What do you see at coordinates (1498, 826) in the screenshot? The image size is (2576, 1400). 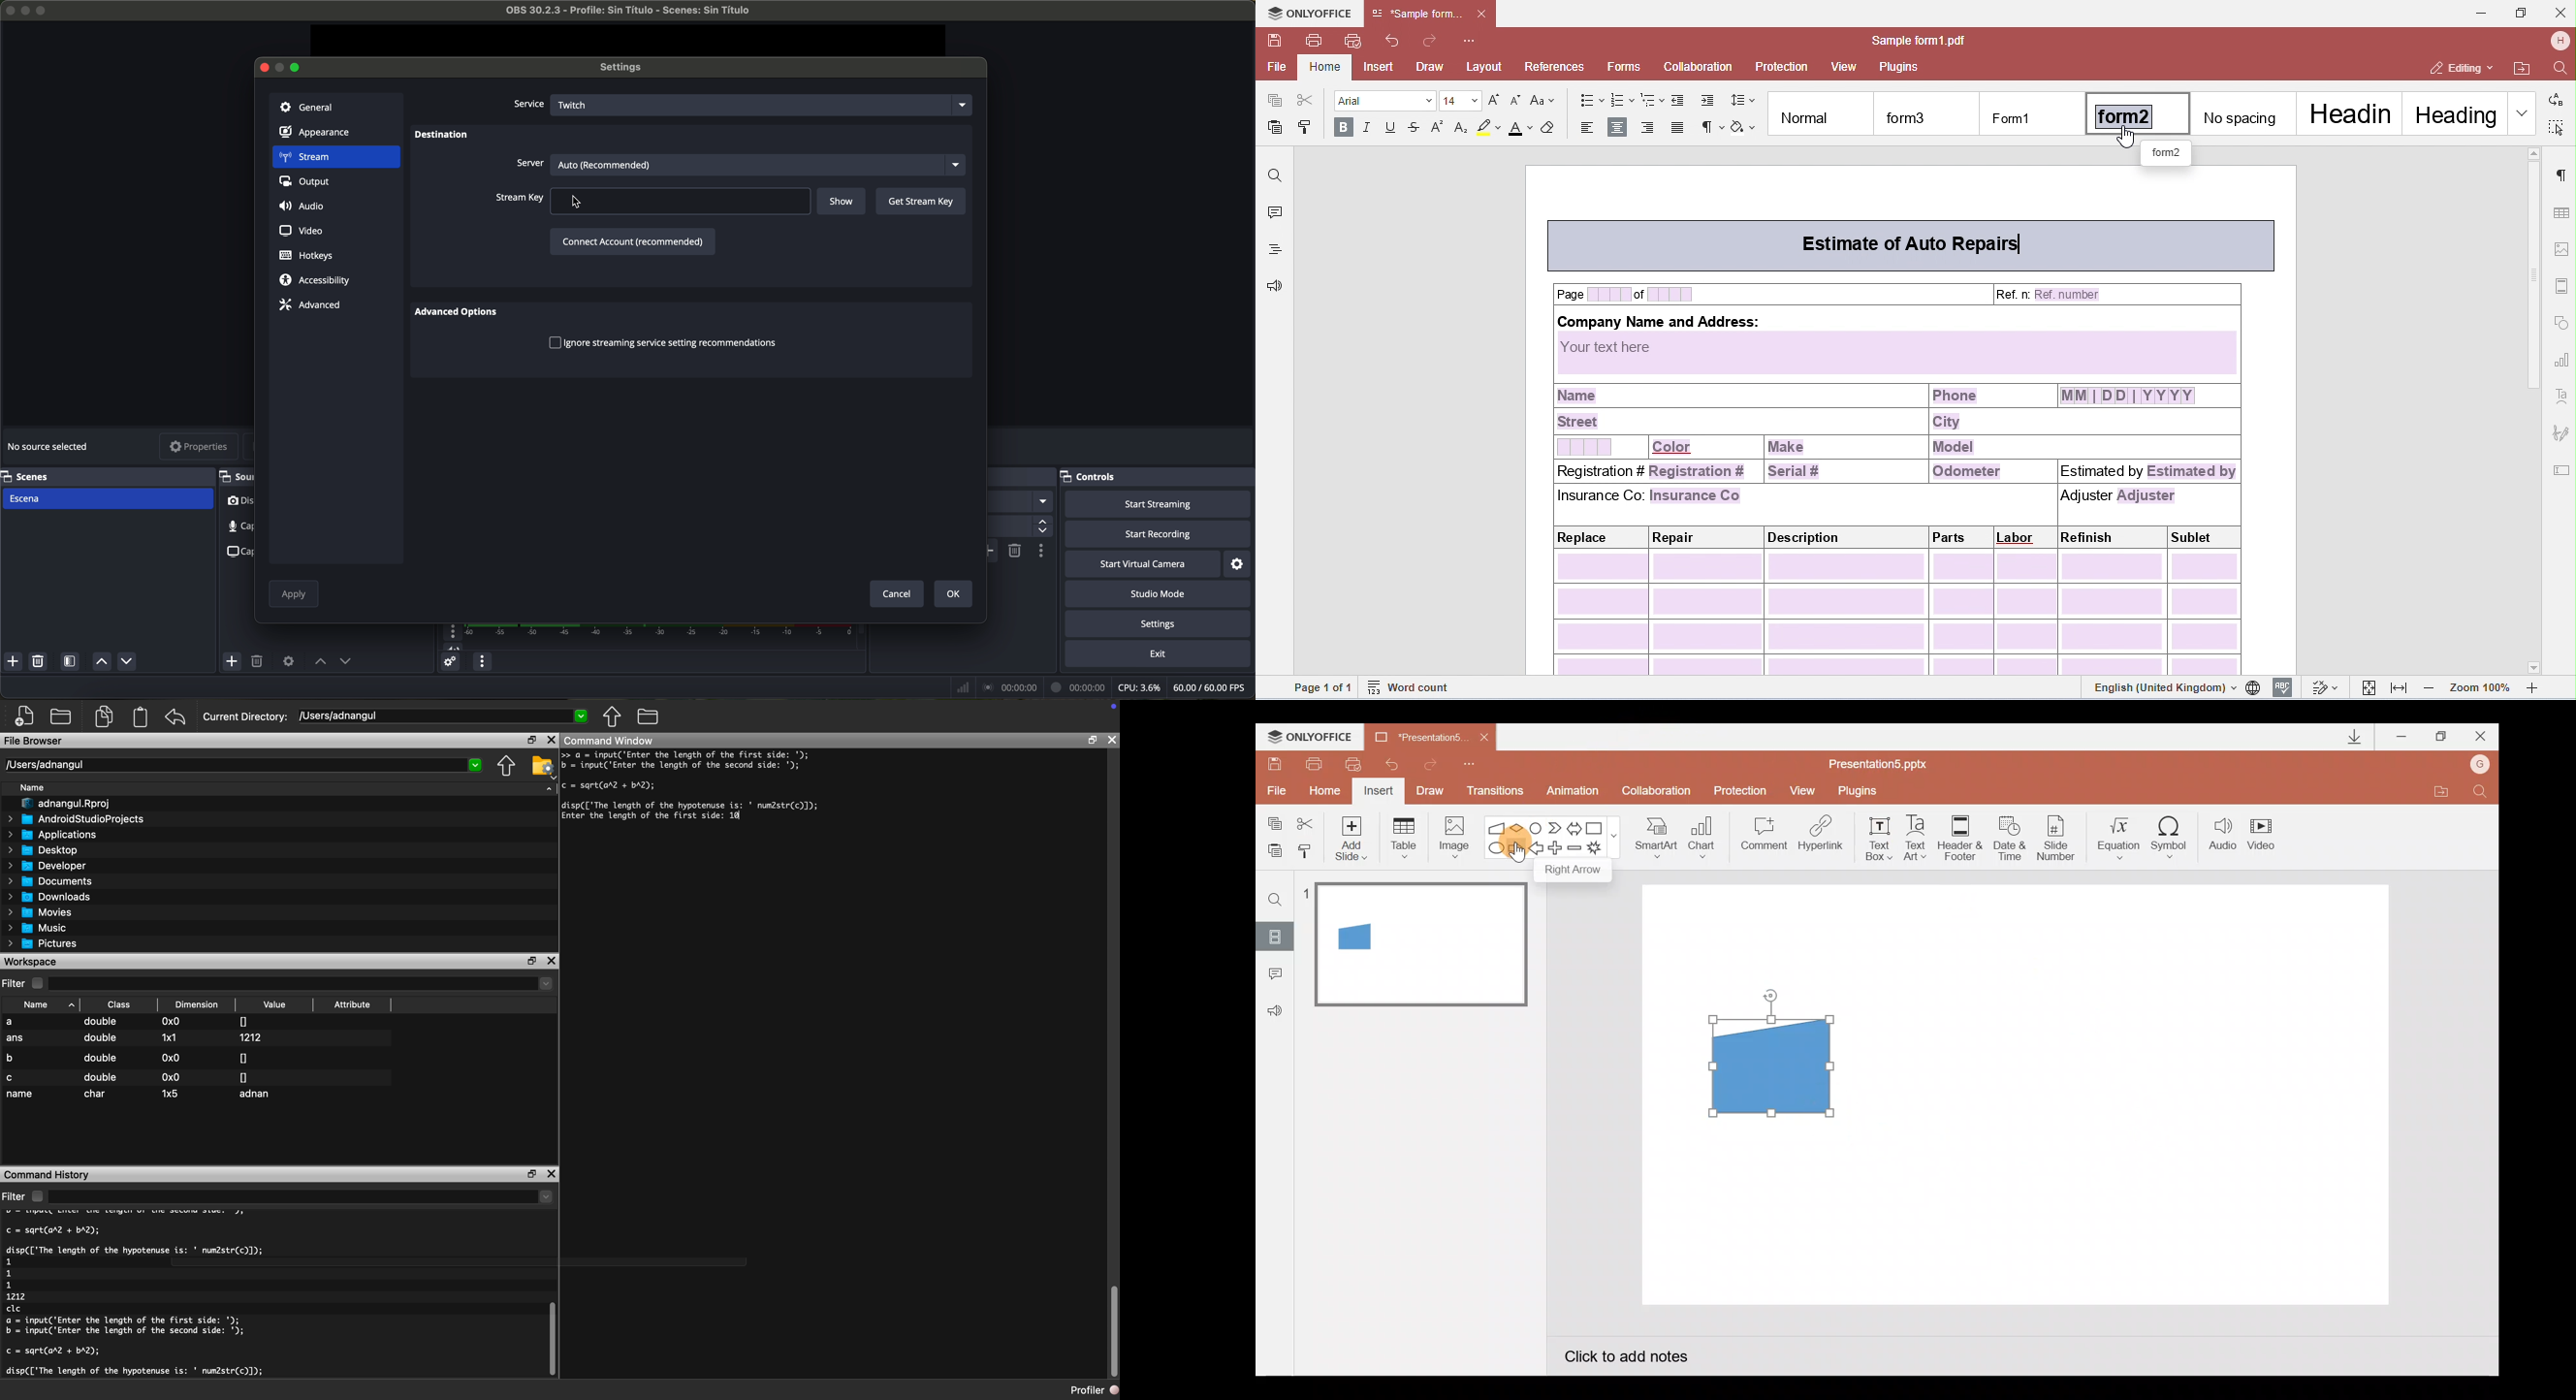 I see `Flowchart - manual input` at bounding box center [1498, 826].